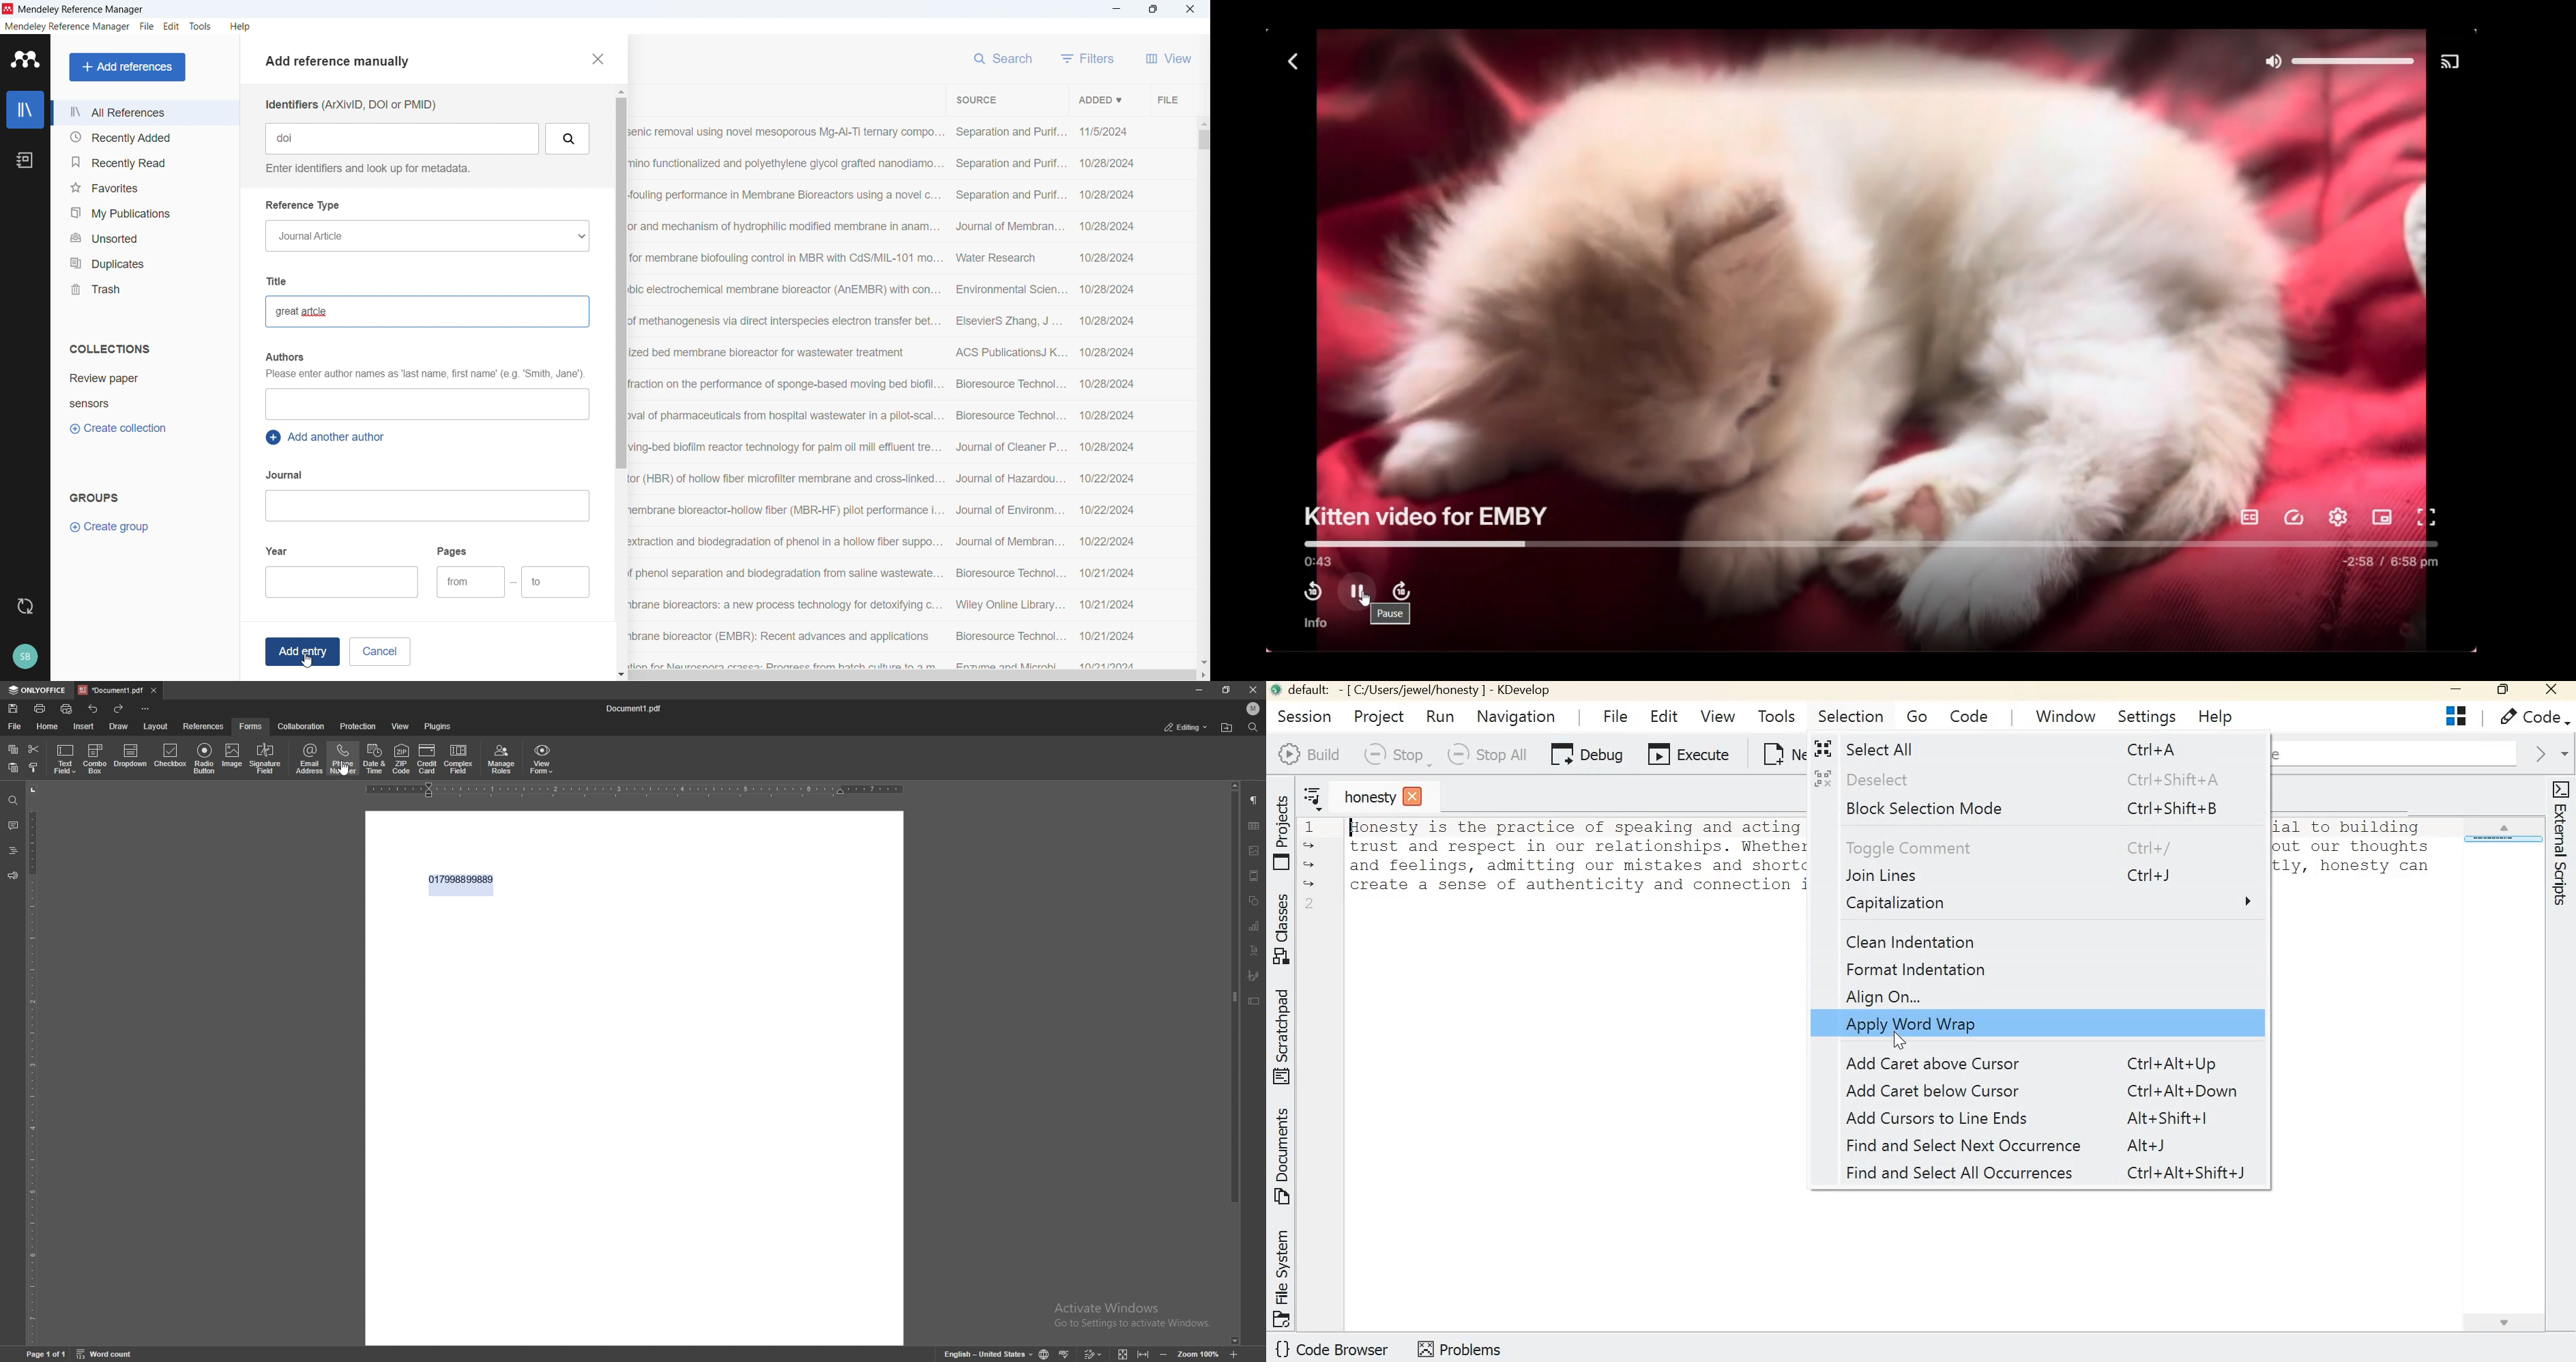 The width and height of the screenshot is (2576, 1372). Describe the element at coordinates (203, 727) in the screenshot. I see `reference` at that location.